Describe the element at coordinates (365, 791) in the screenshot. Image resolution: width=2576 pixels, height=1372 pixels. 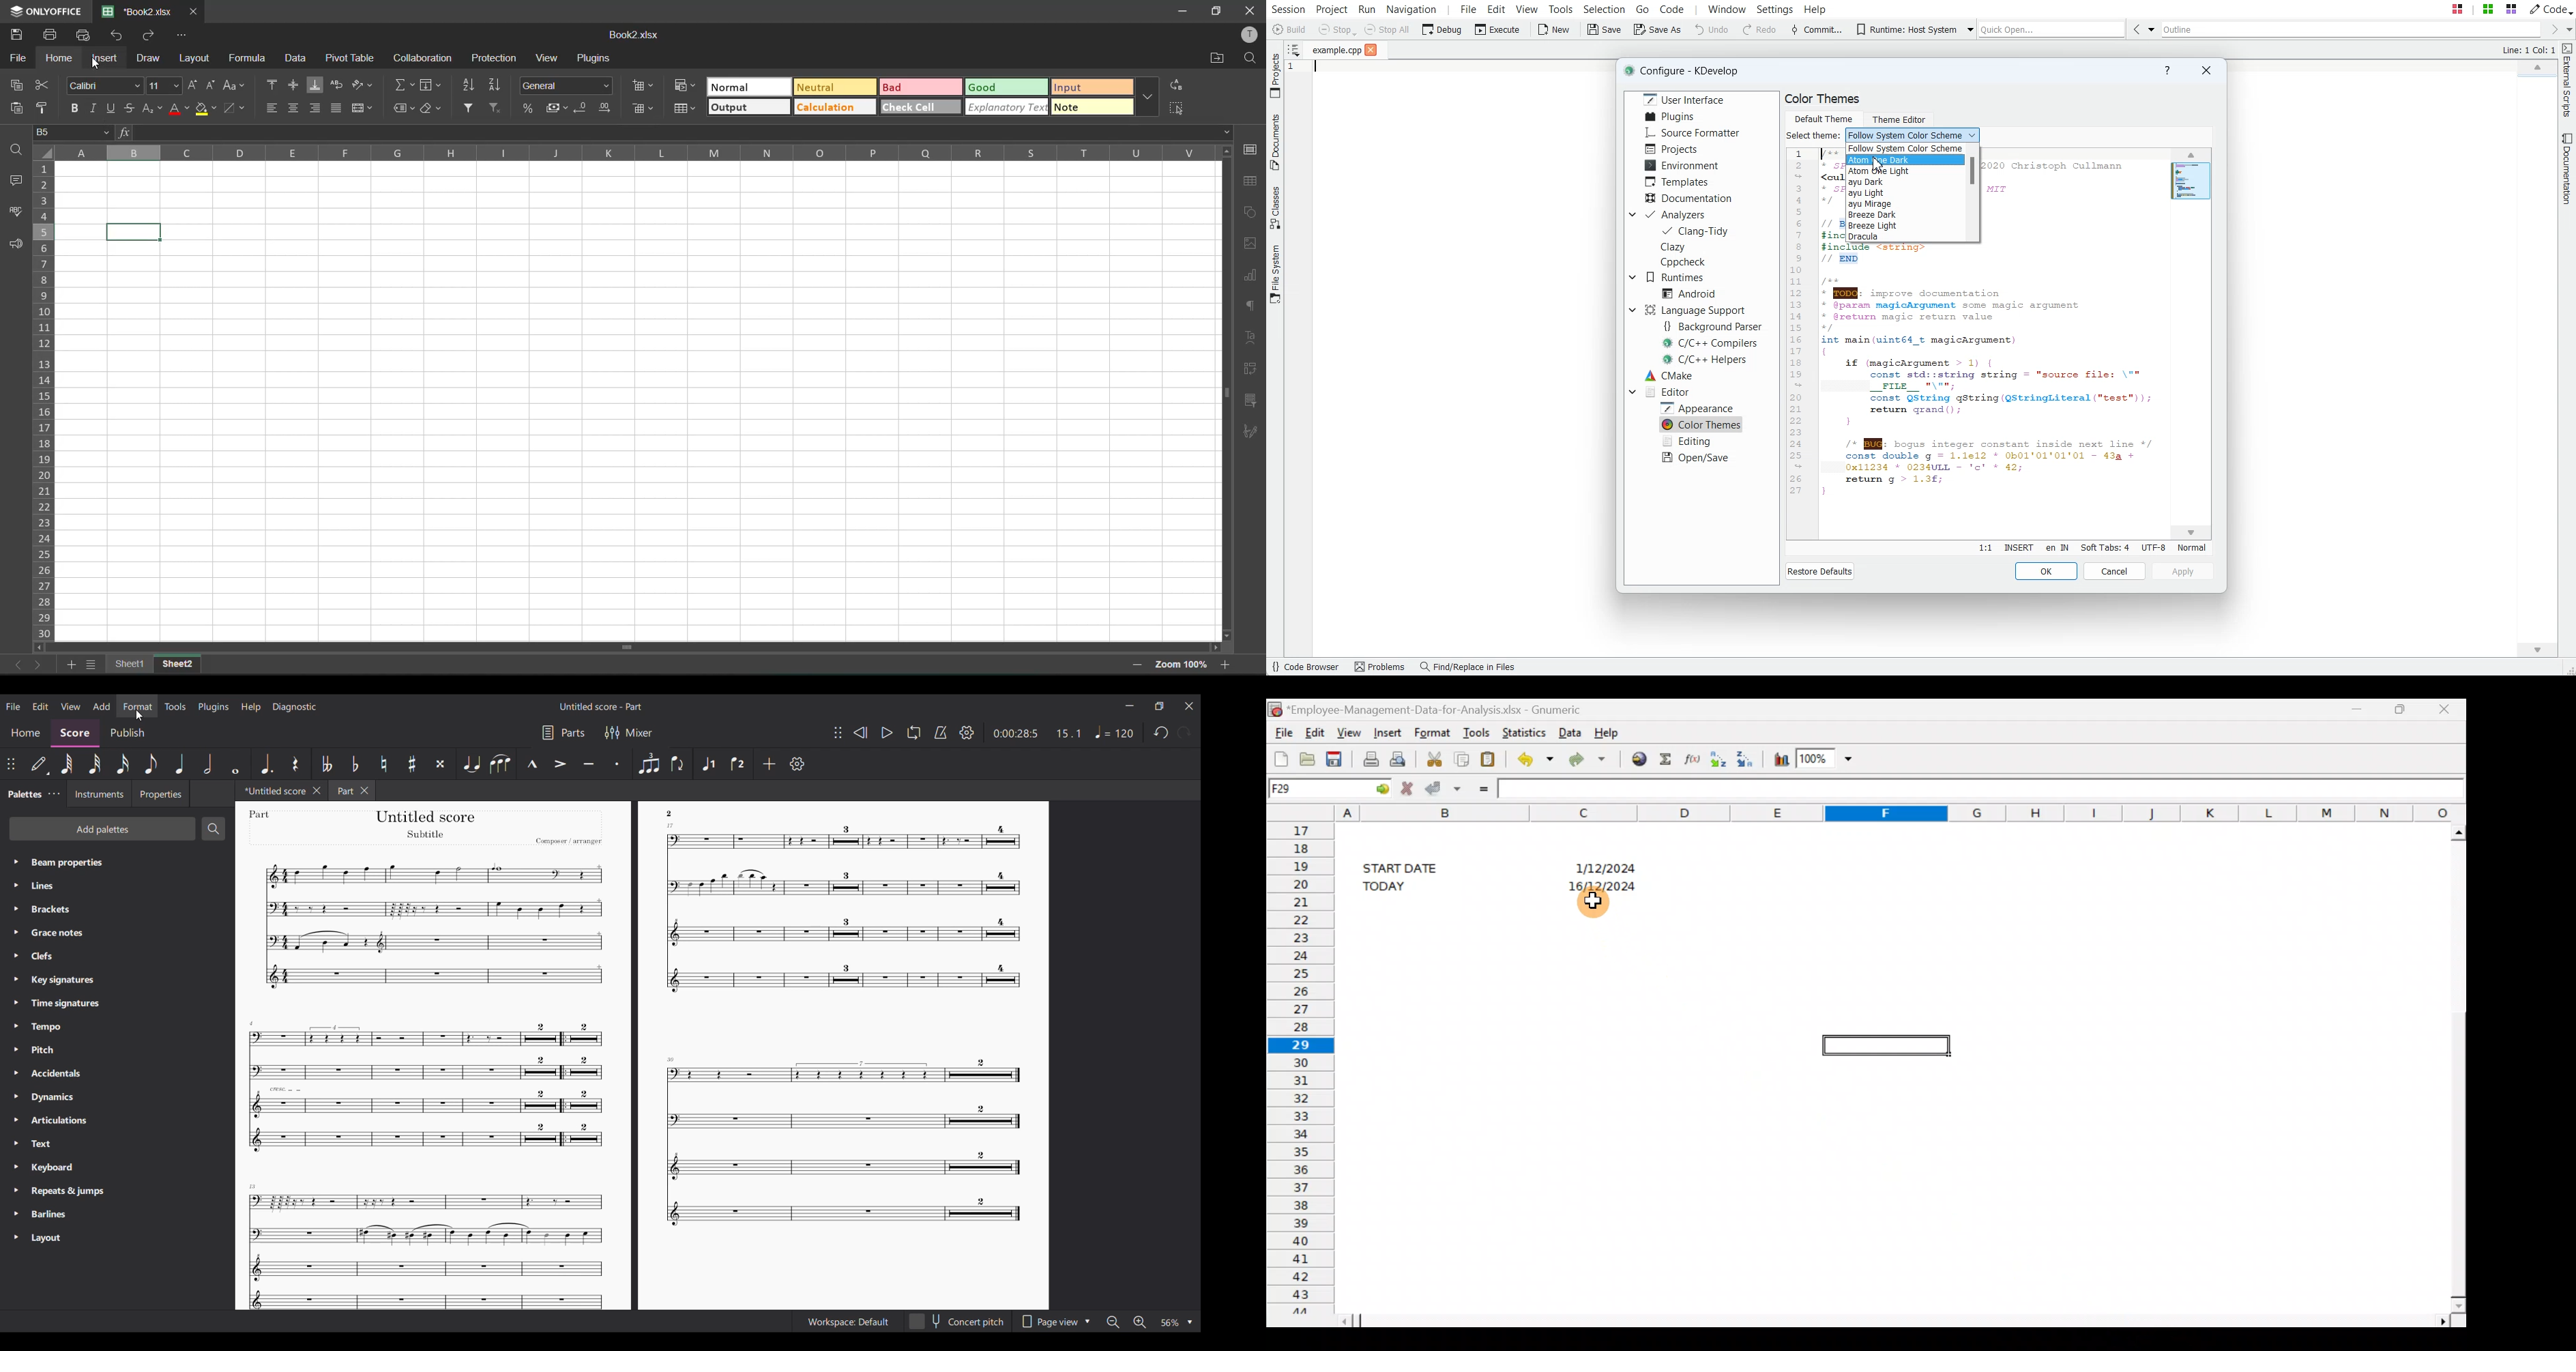
I see `Close tab` at that location.